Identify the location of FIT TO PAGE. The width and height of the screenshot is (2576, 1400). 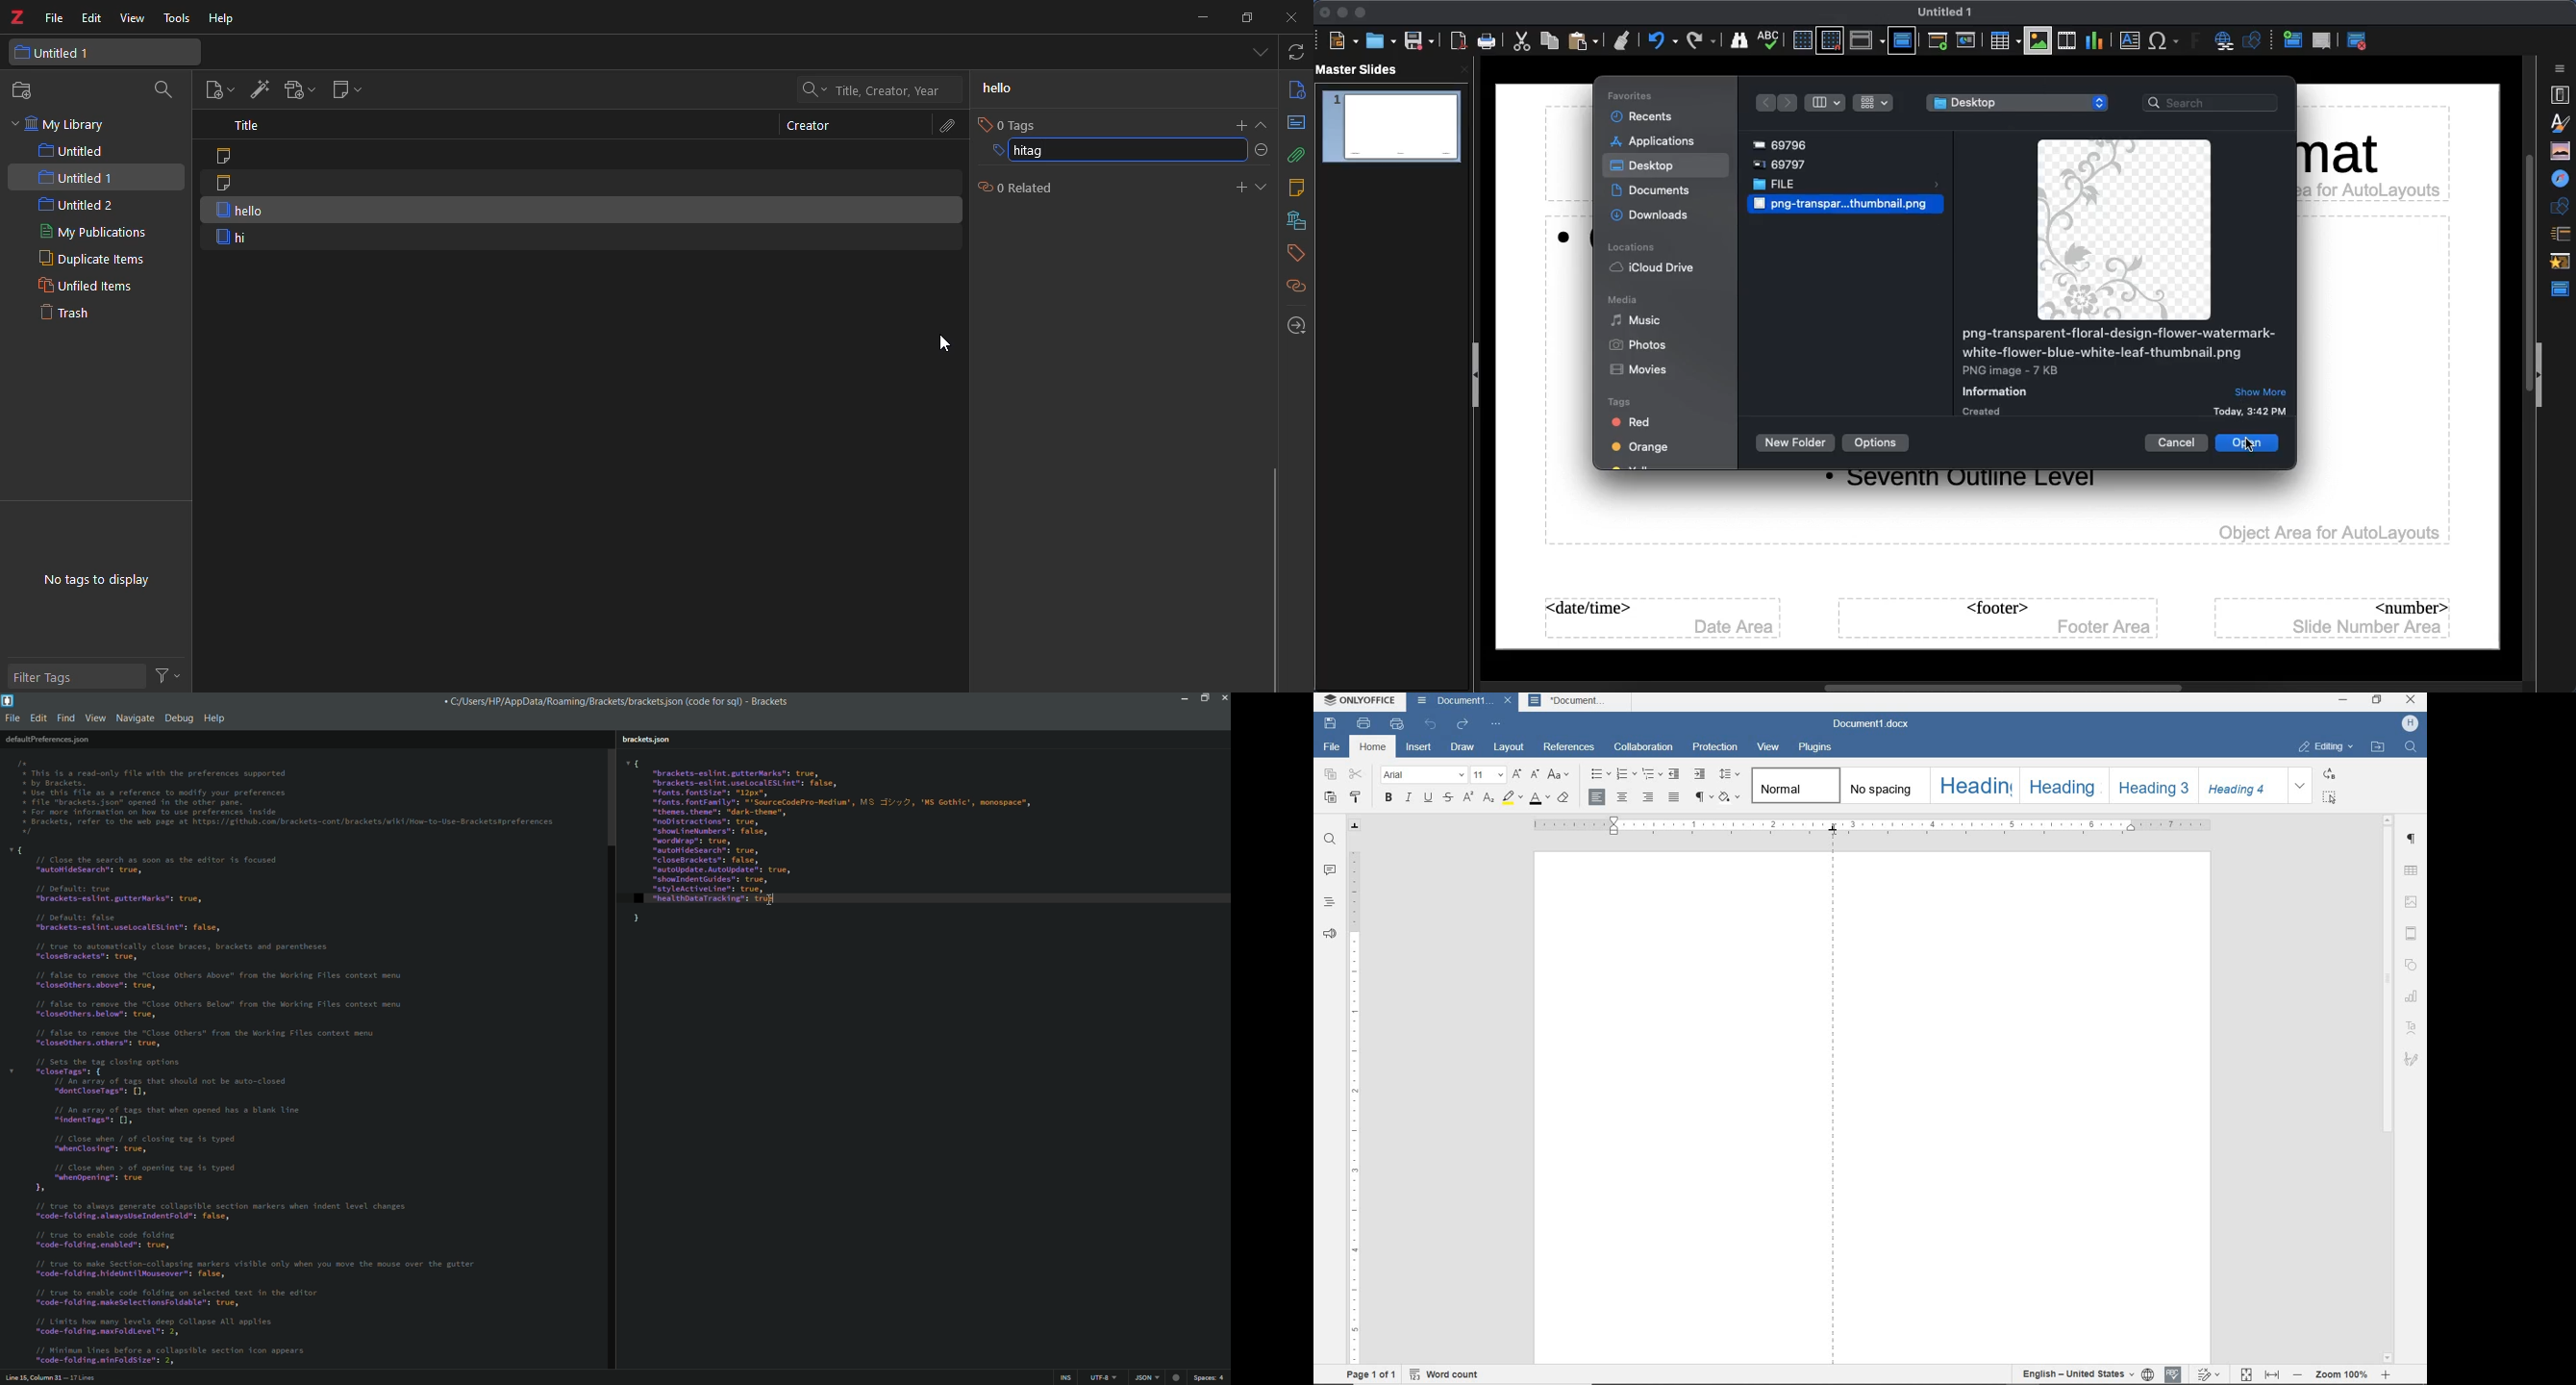
(2247, 1375).